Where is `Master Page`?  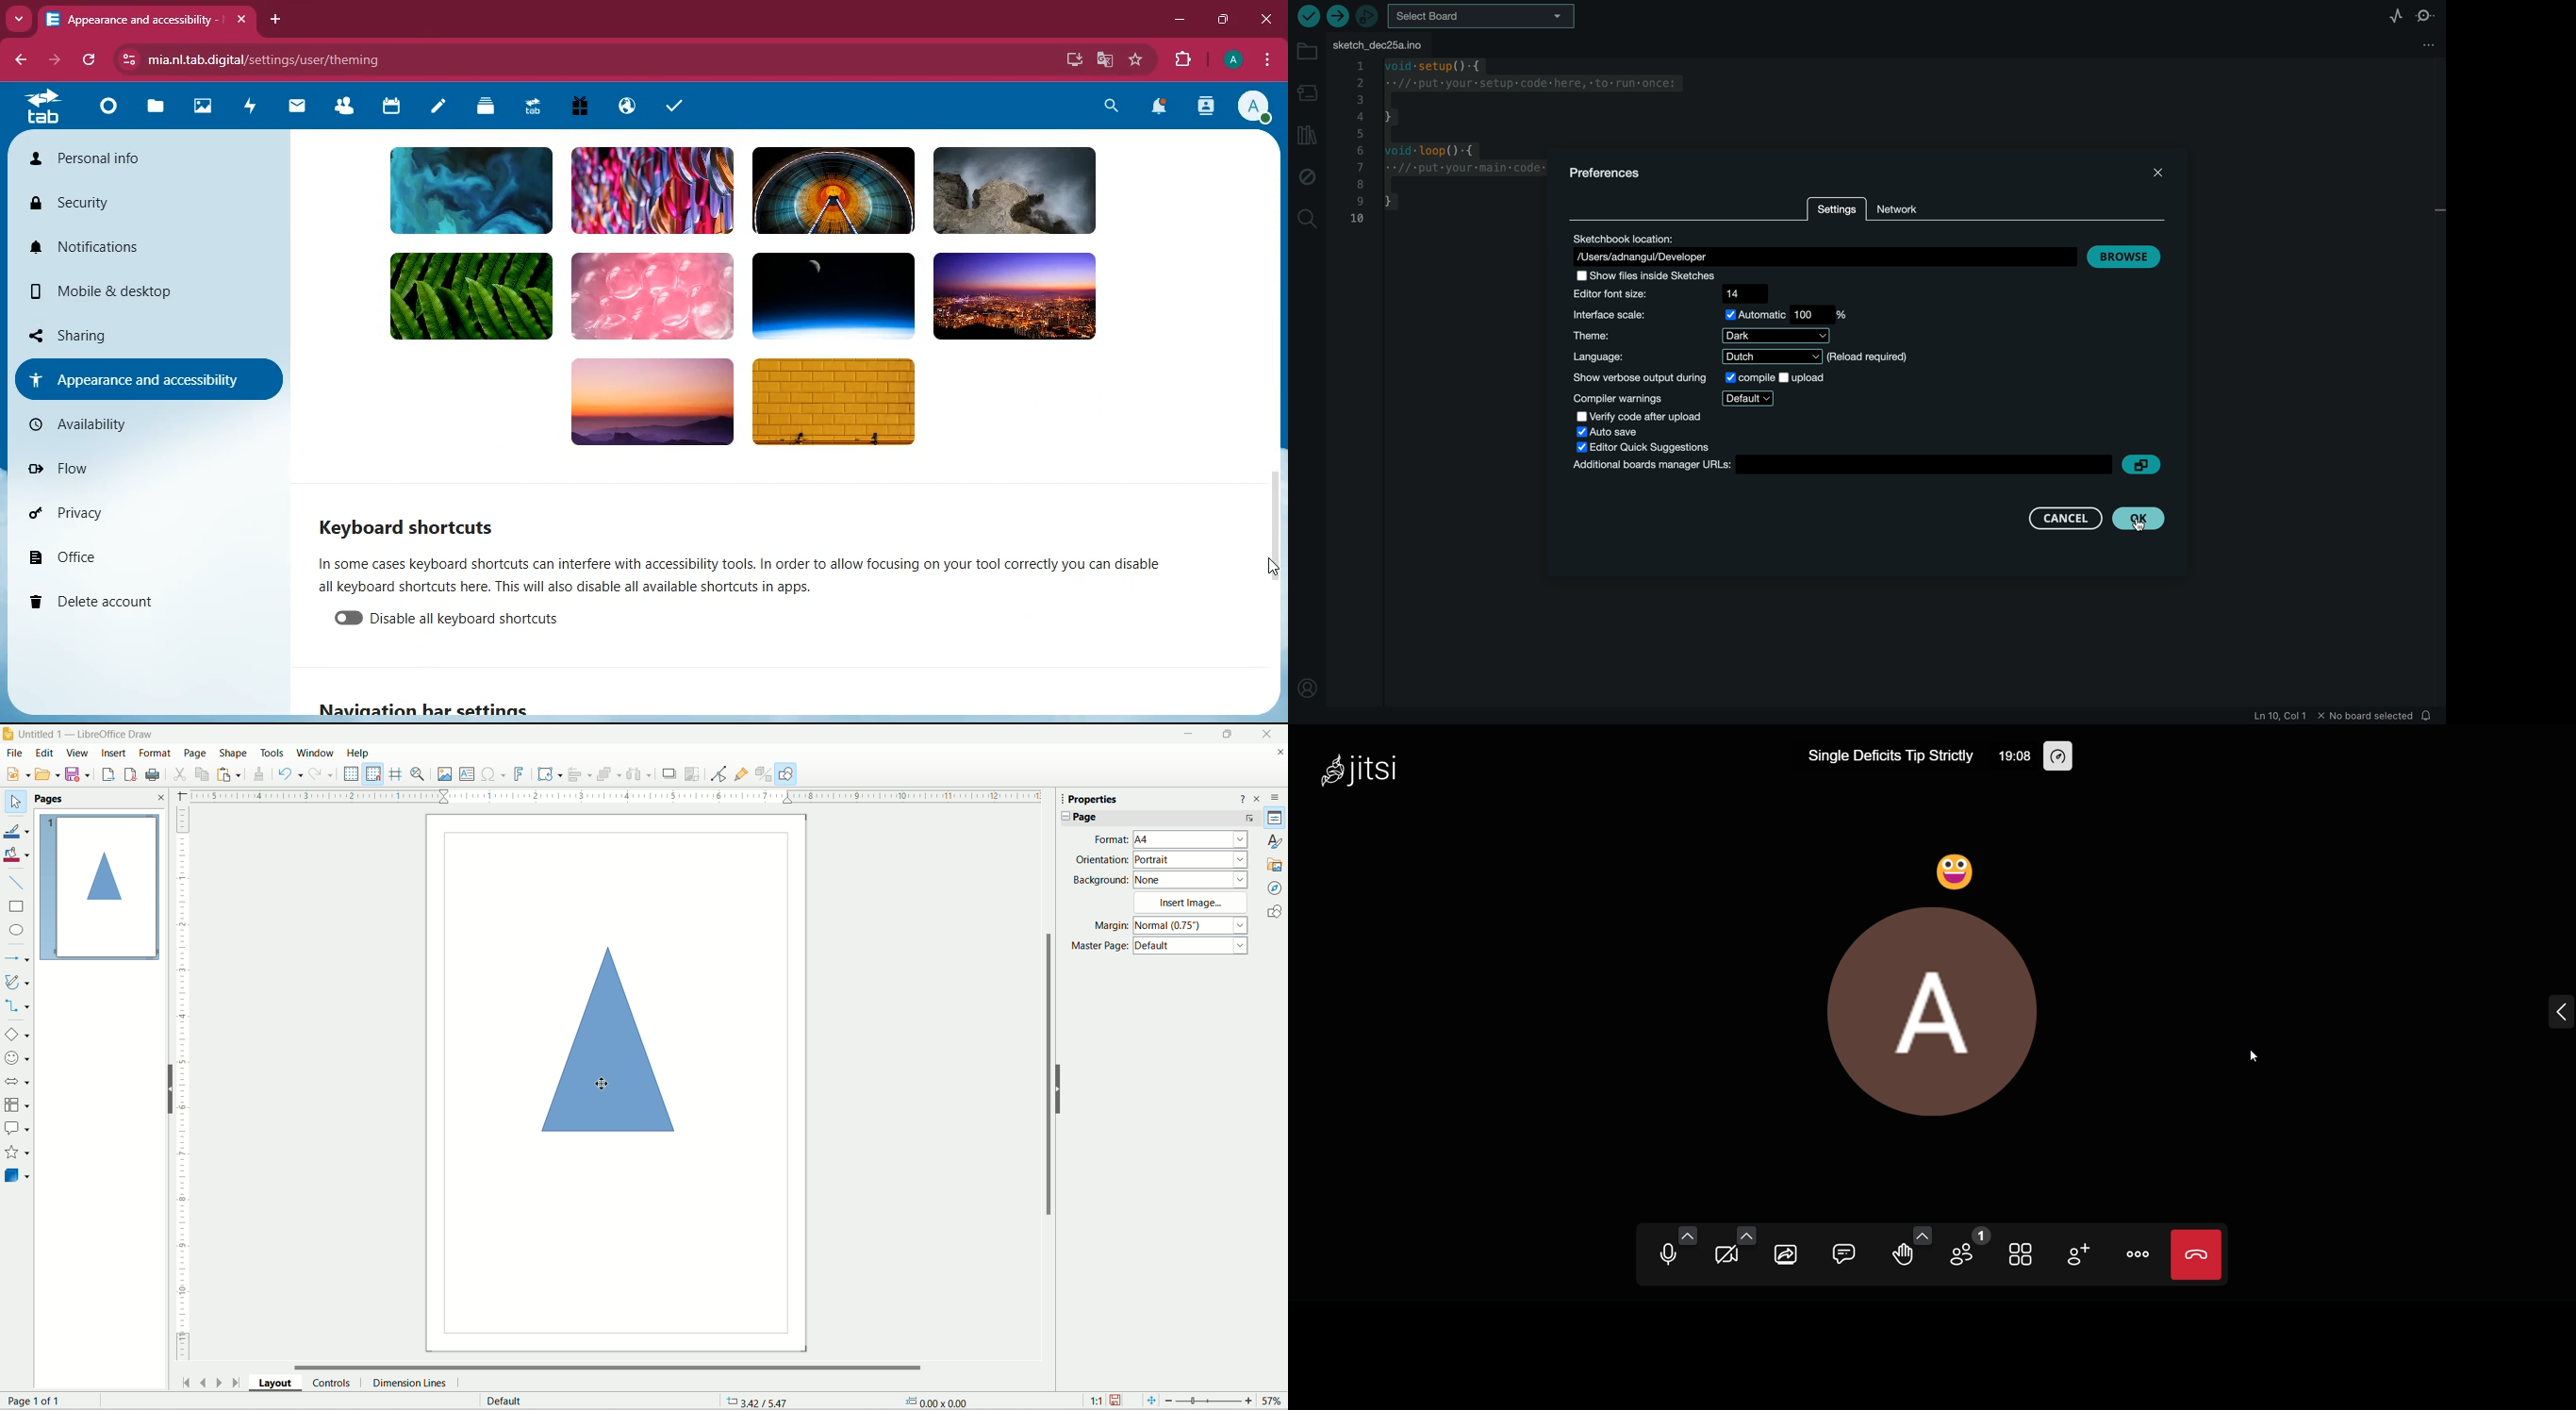 Master Page is located at coordinates (1097, 946).